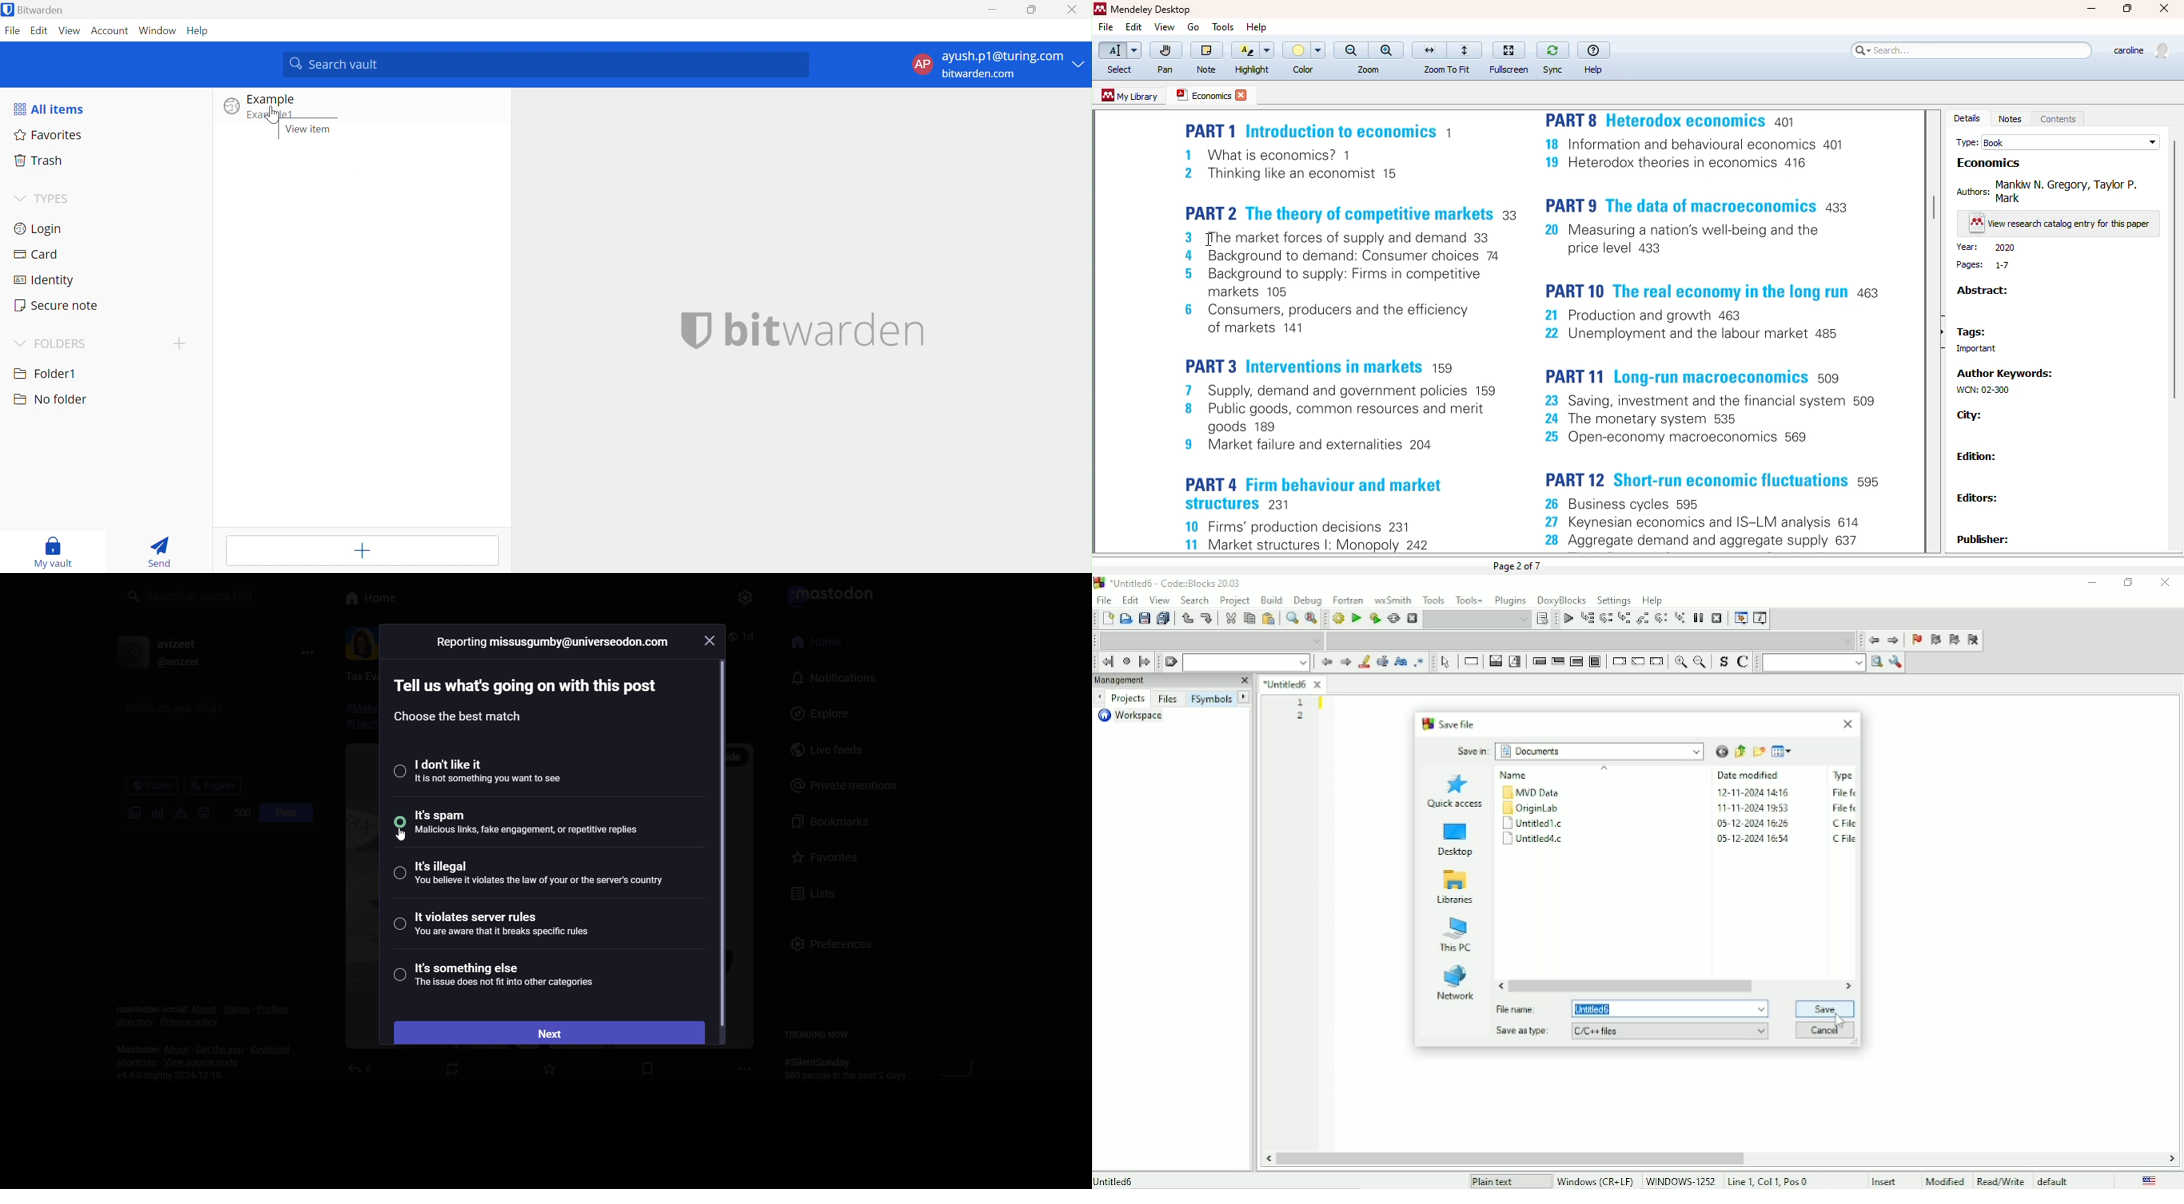  I want to click on Jump forward, so click(1145, 662).